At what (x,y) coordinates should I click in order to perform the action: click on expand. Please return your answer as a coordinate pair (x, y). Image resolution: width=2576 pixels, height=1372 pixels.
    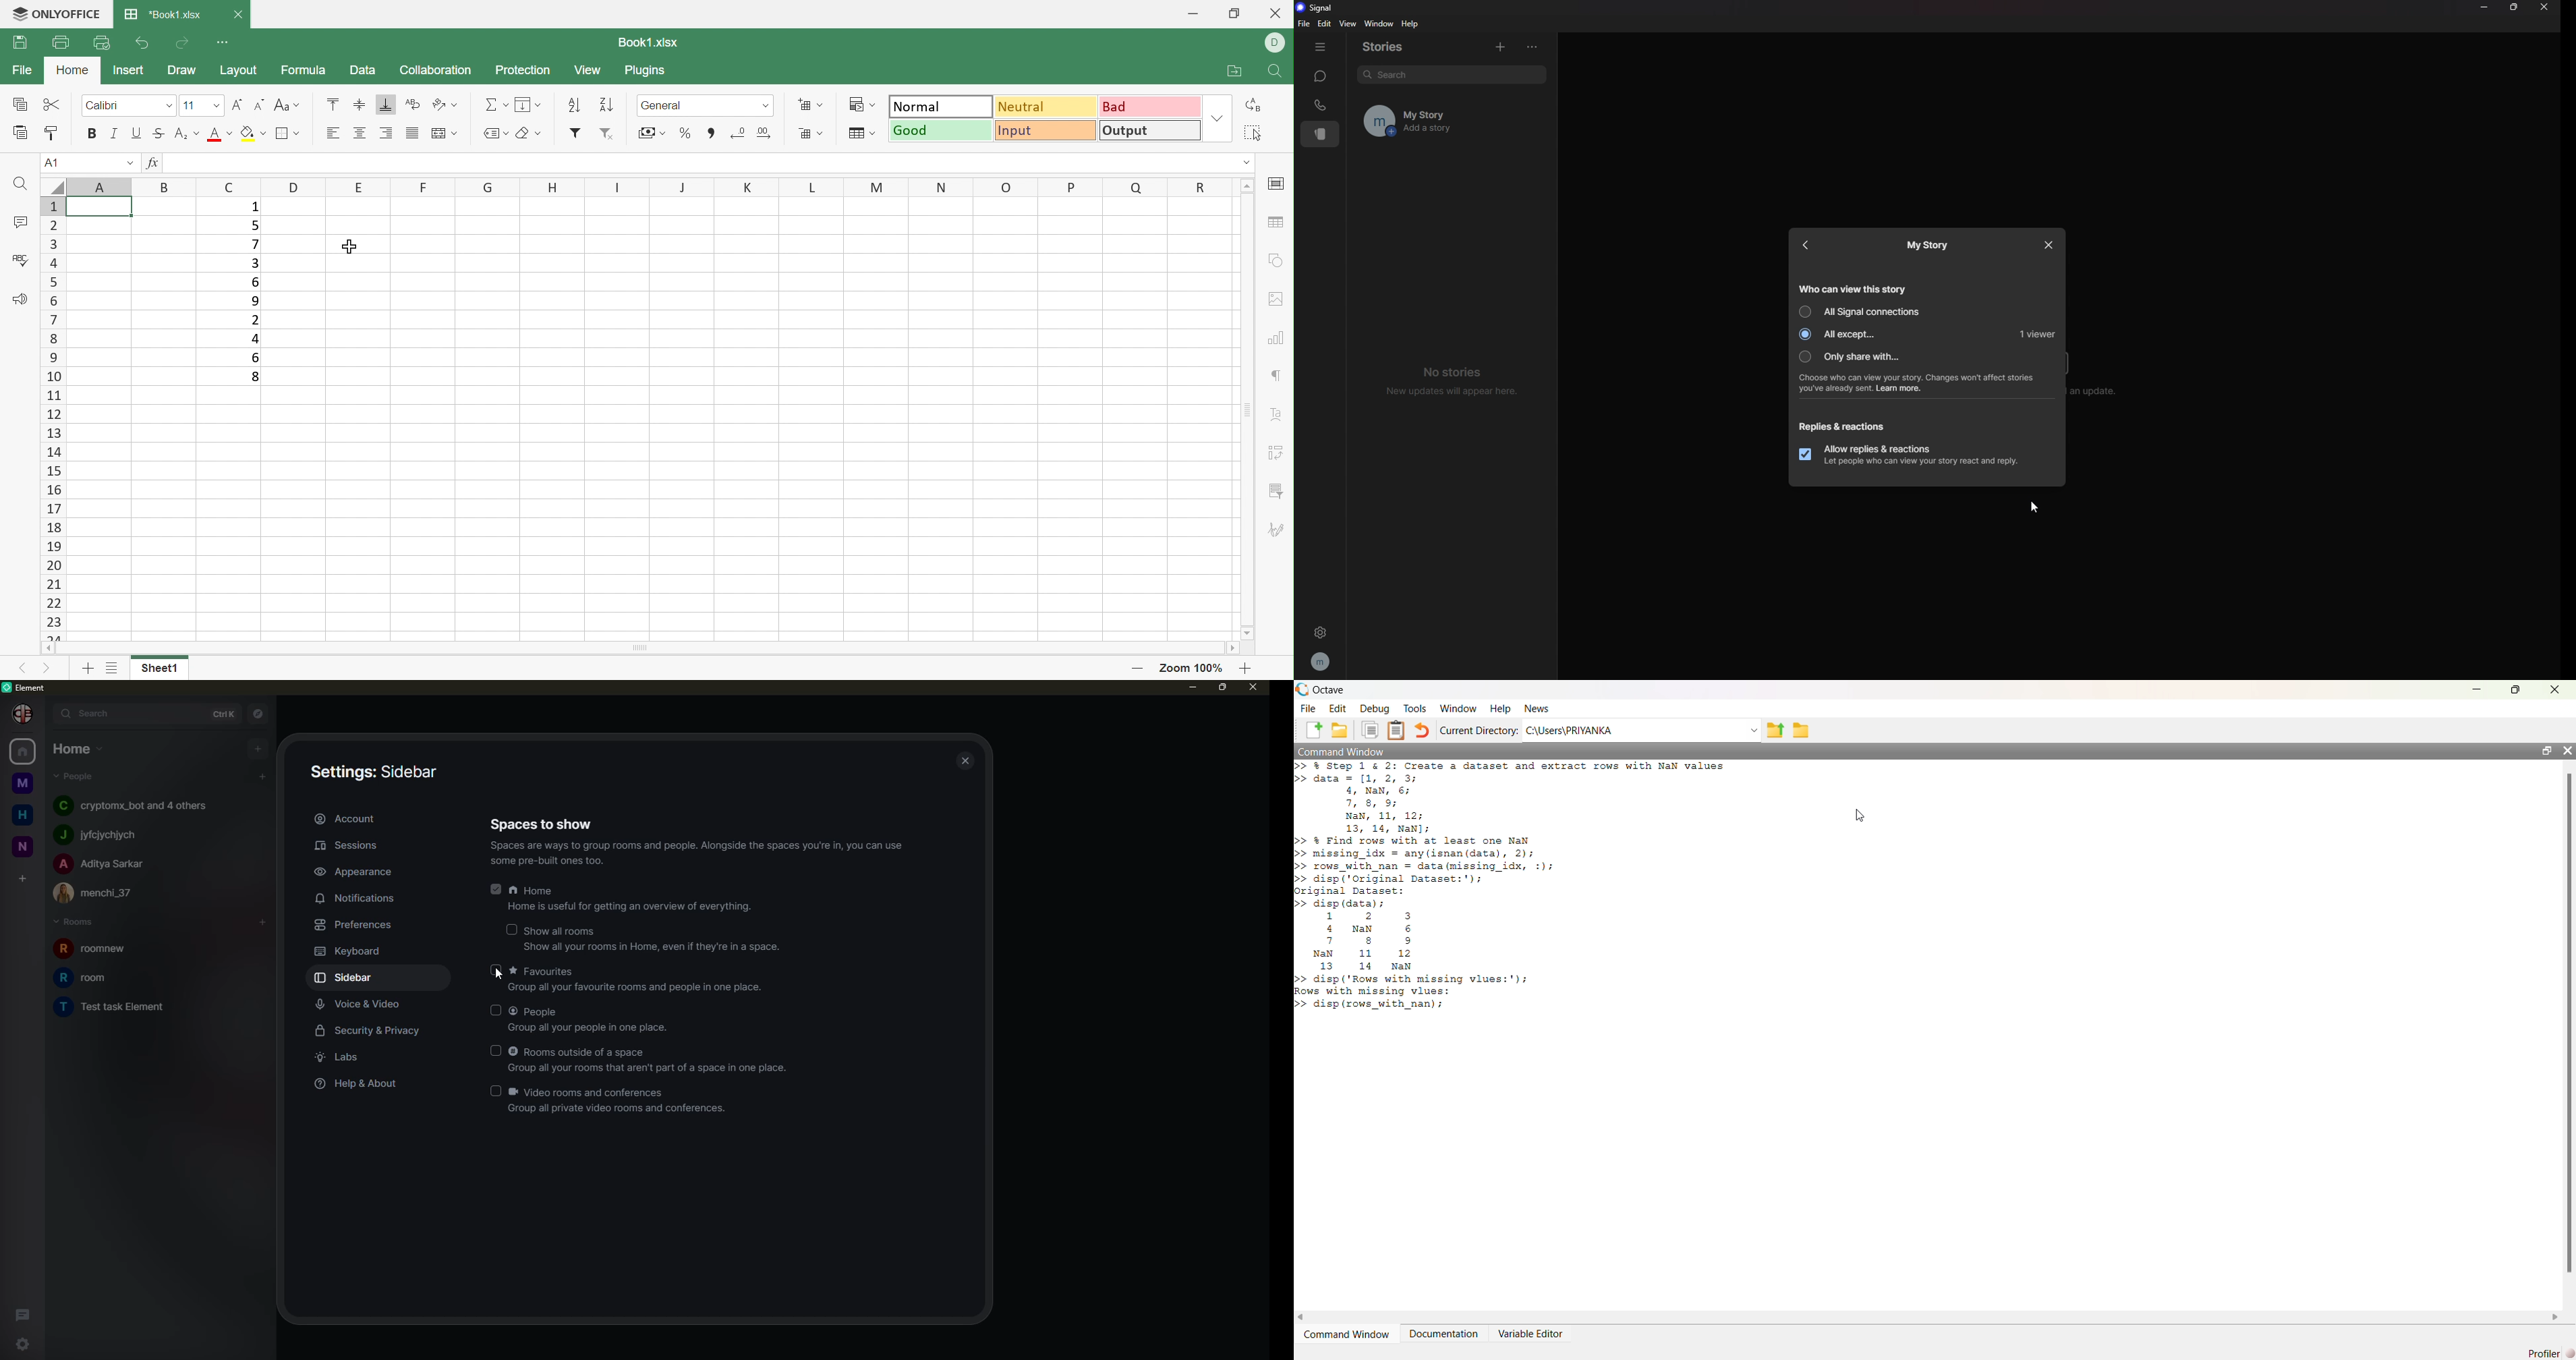
    Looking at the image, I should click on (45, 712).